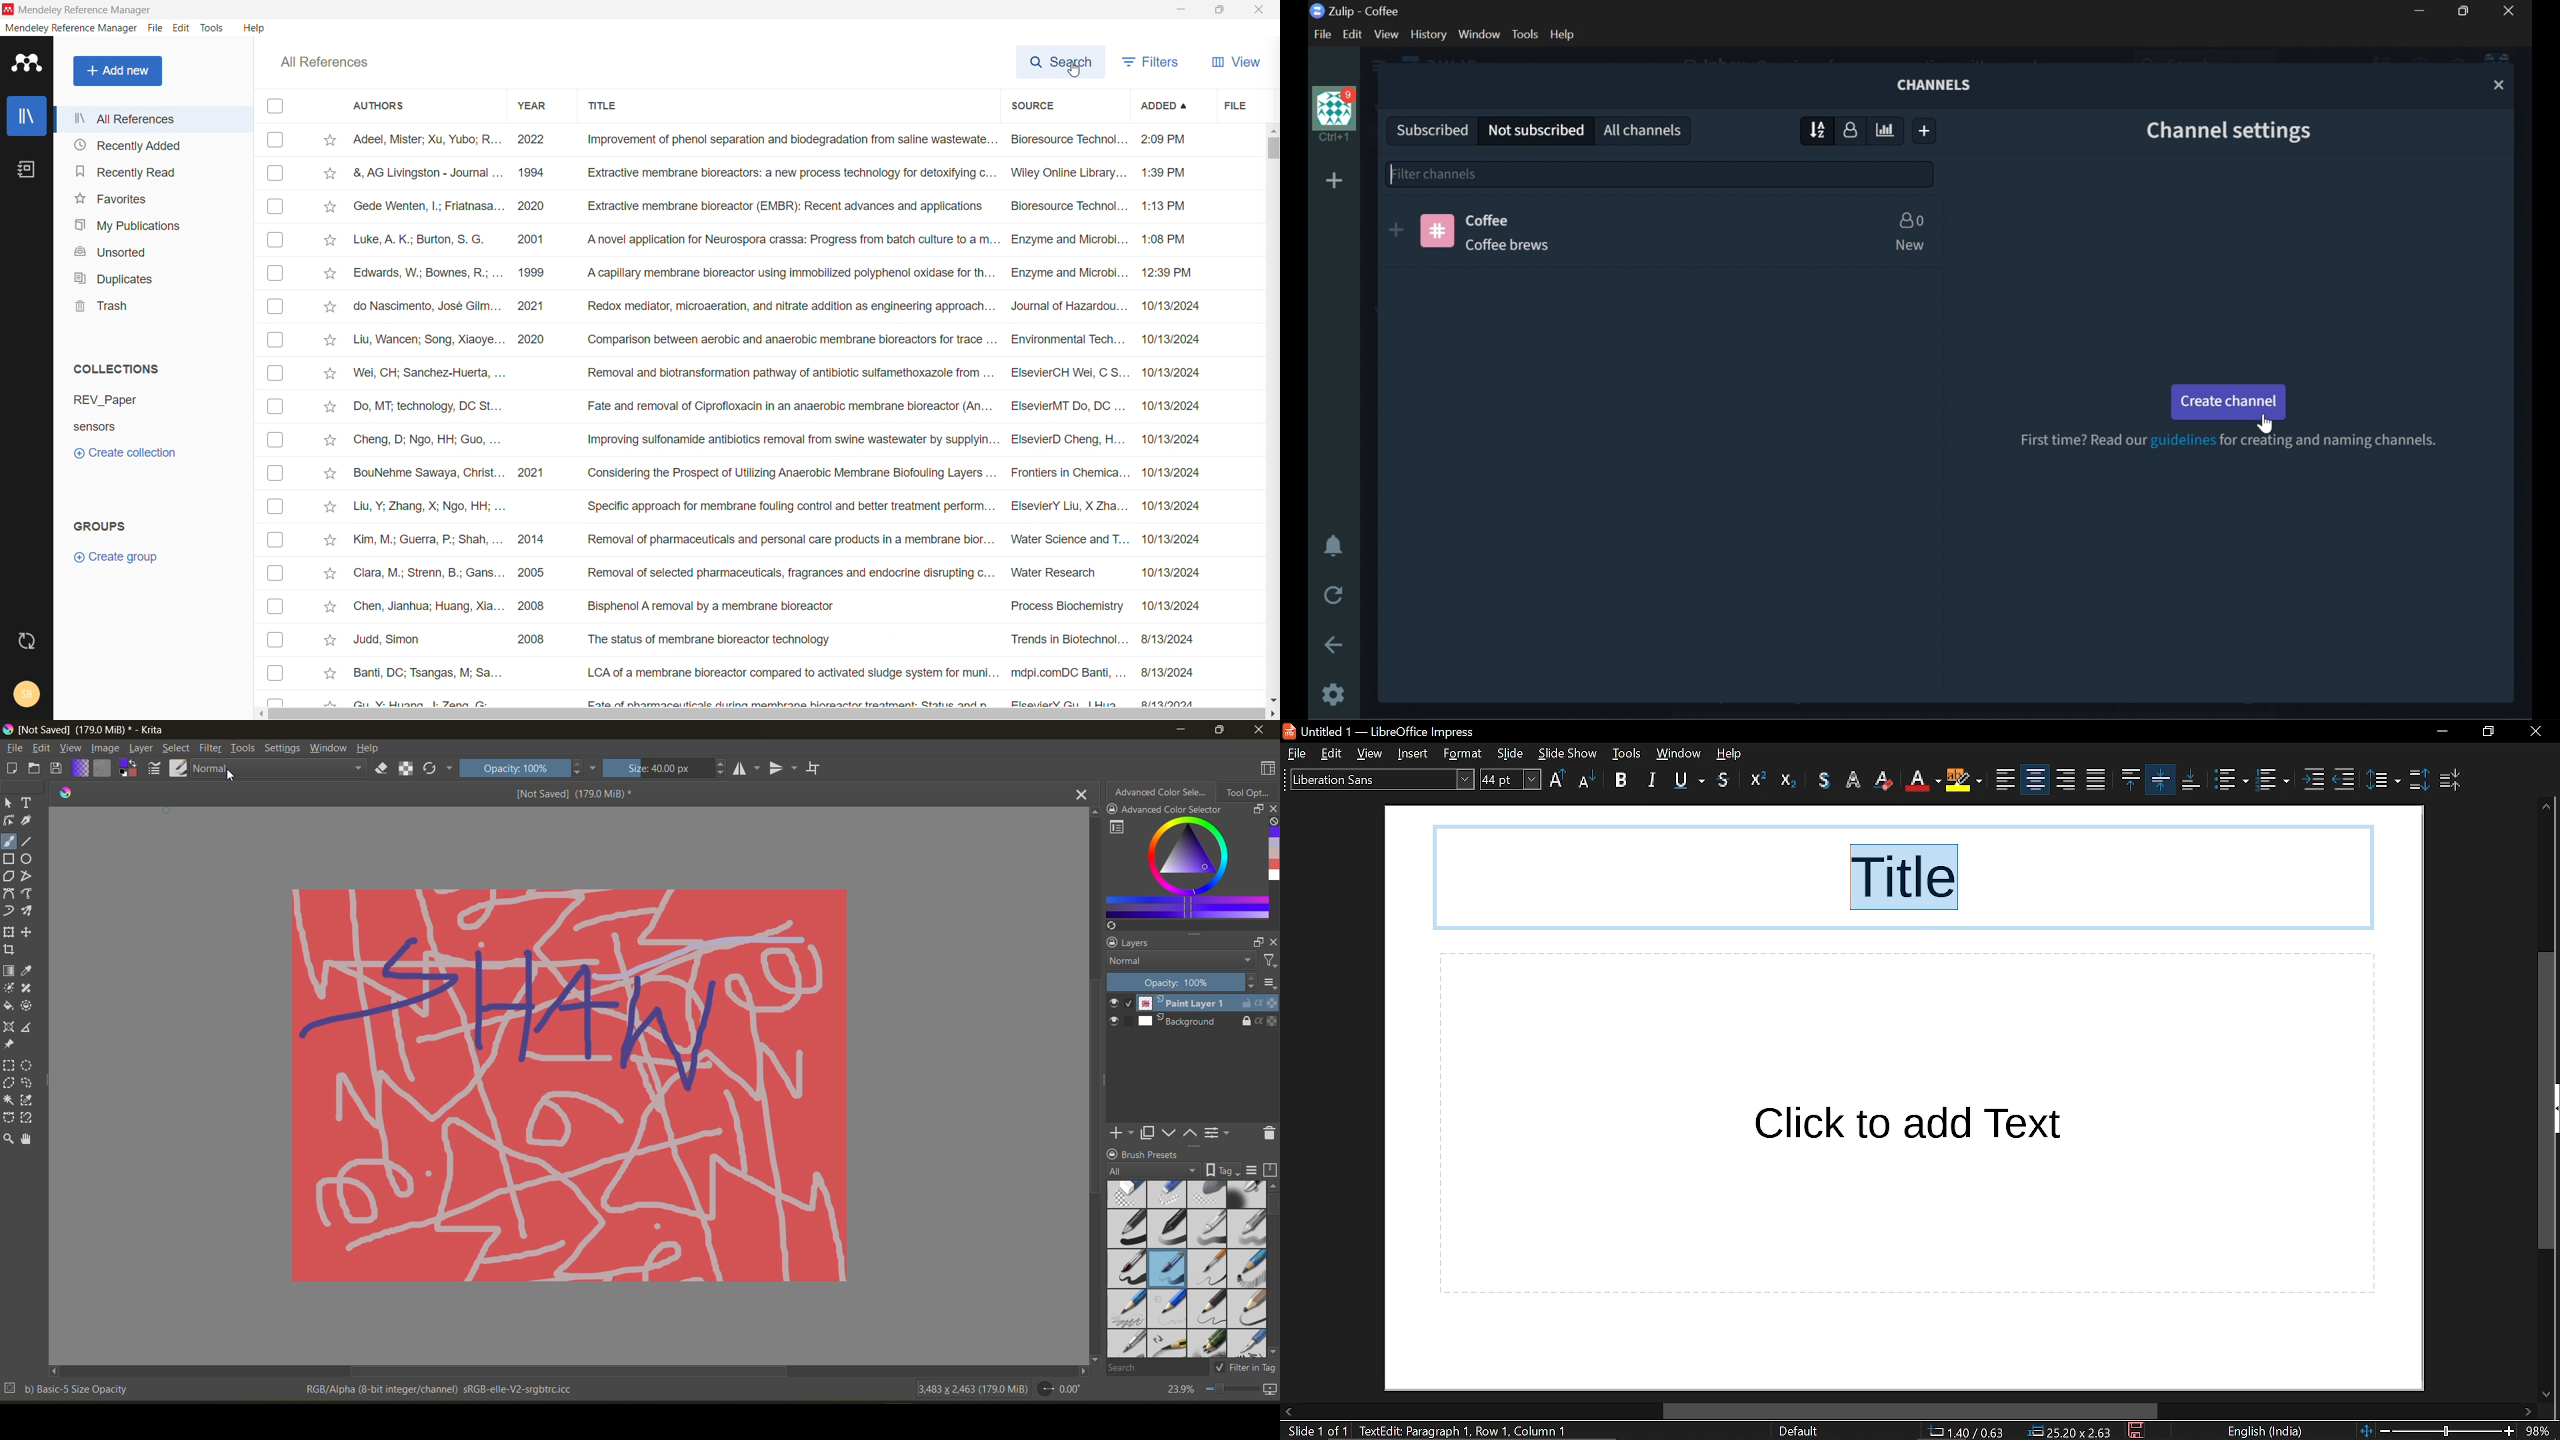  Describe the element at coordinates (117, 71) in the screenshot. I see `add new` at that location.